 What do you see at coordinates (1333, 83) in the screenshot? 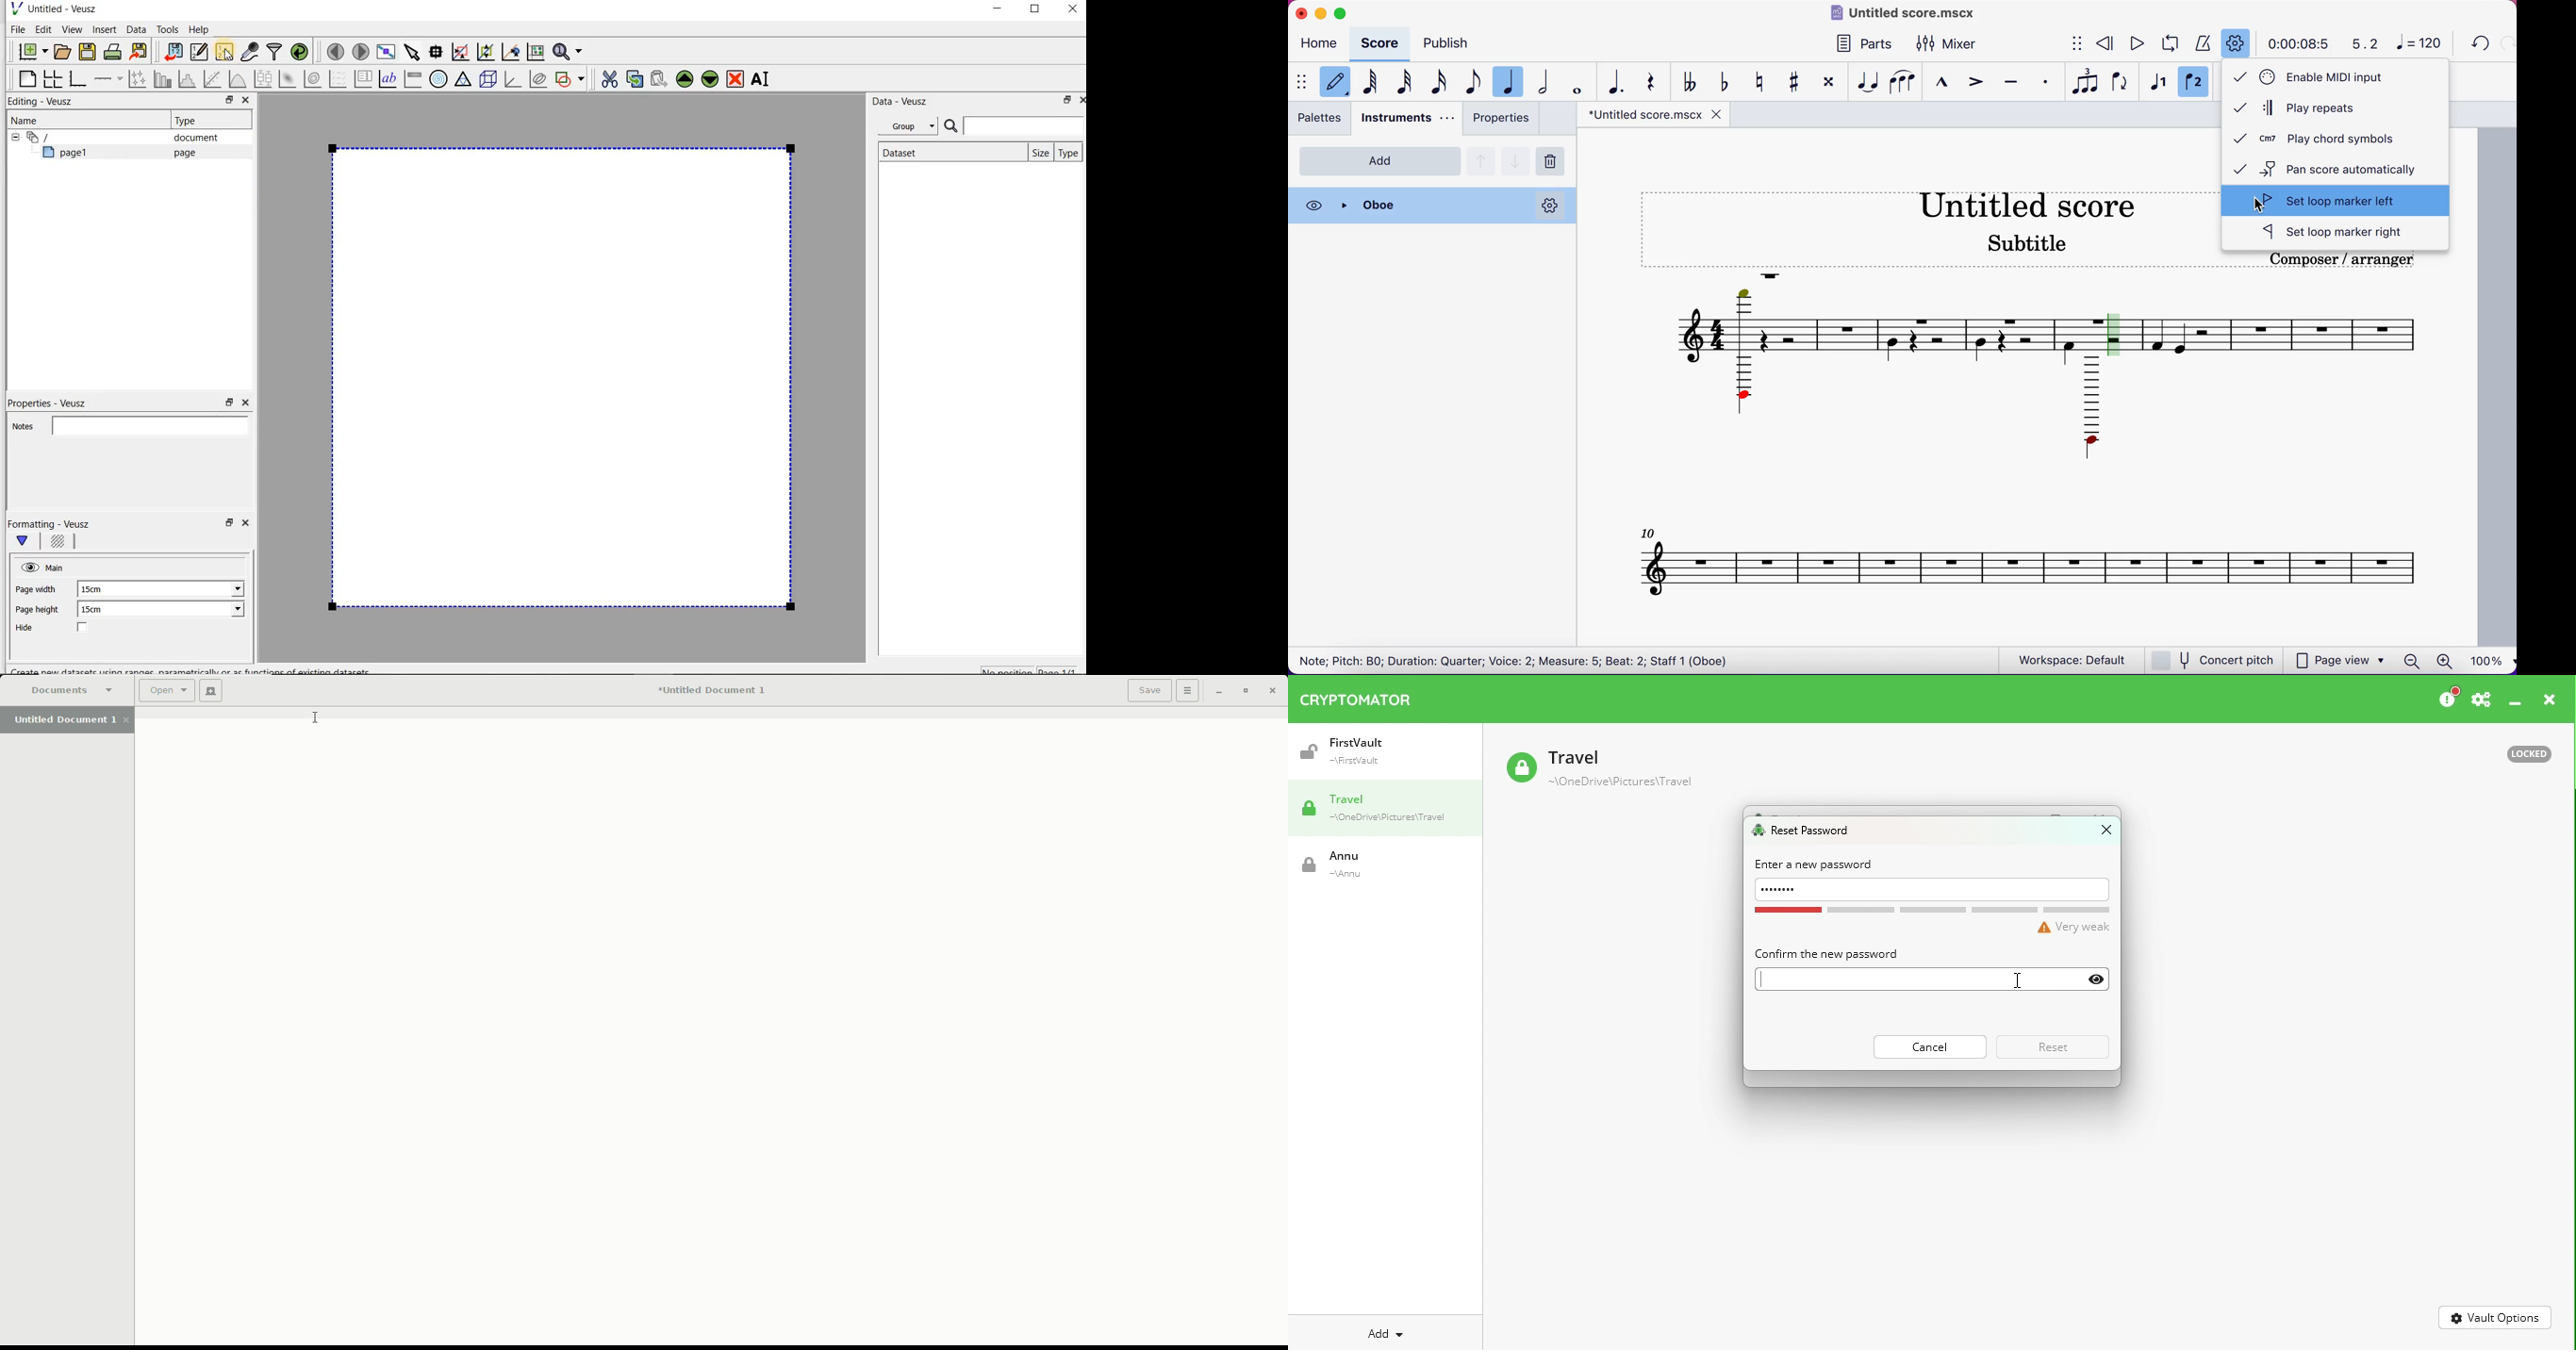
I see `default` at bounding box center [1333, 83].